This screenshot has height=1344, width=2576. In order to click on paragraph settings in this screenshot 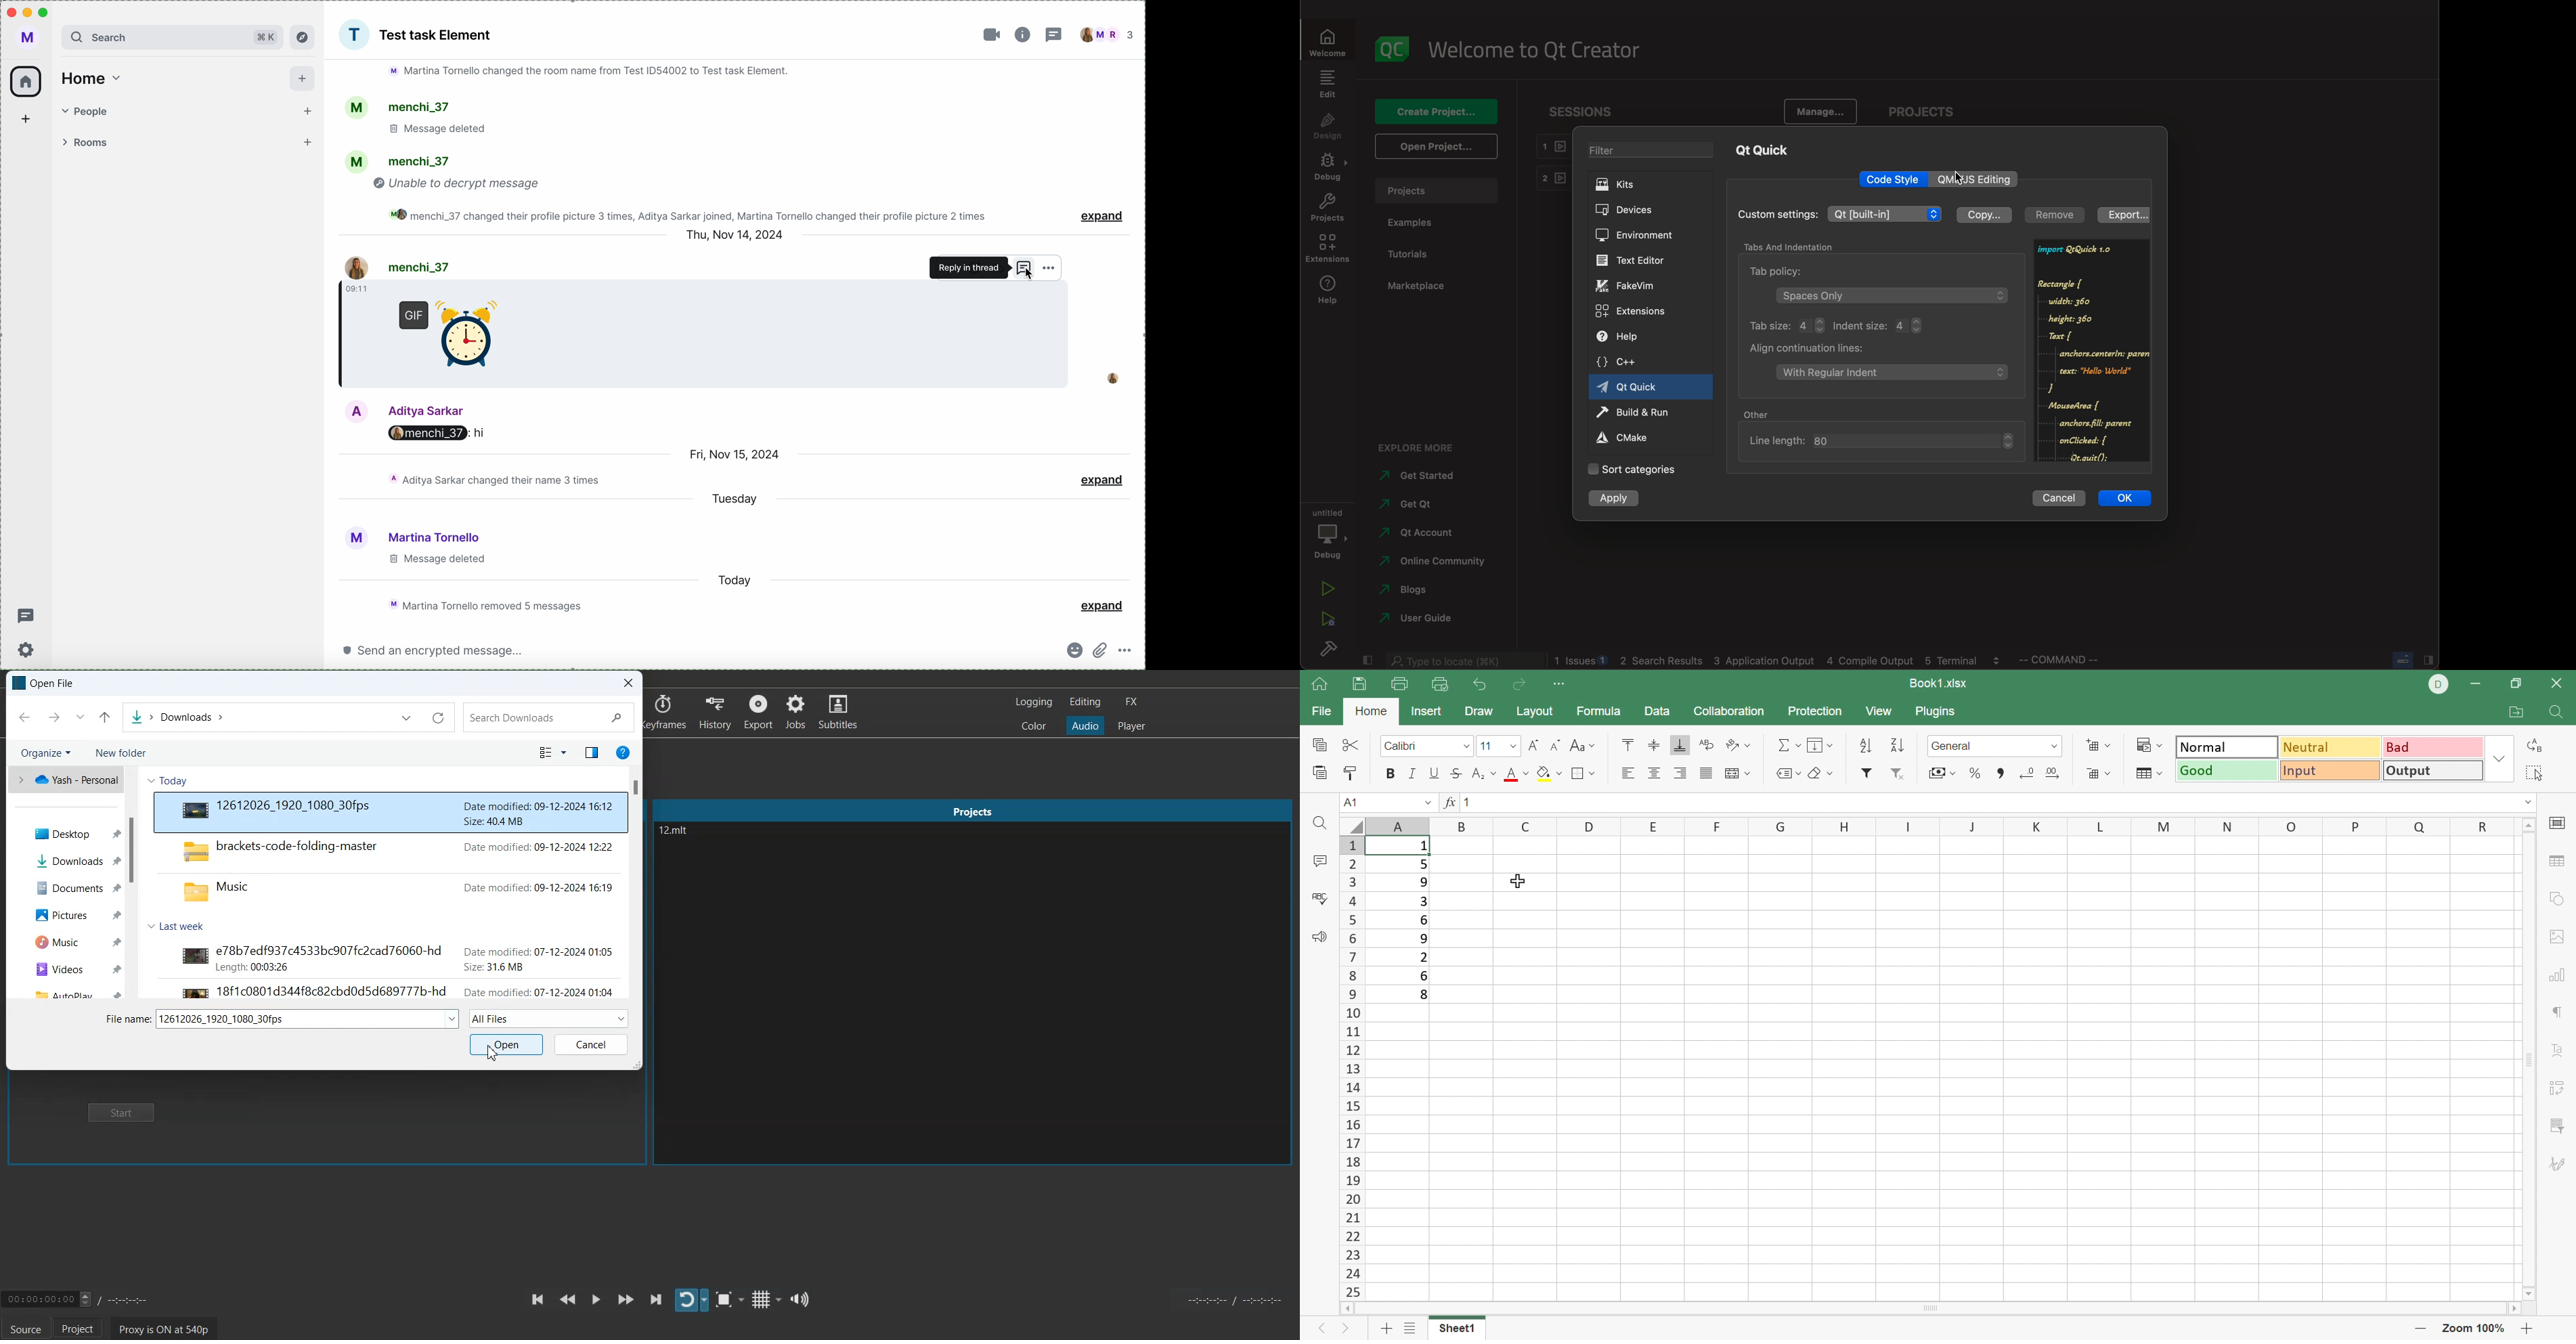, I will do `click(2556, 1012)`.